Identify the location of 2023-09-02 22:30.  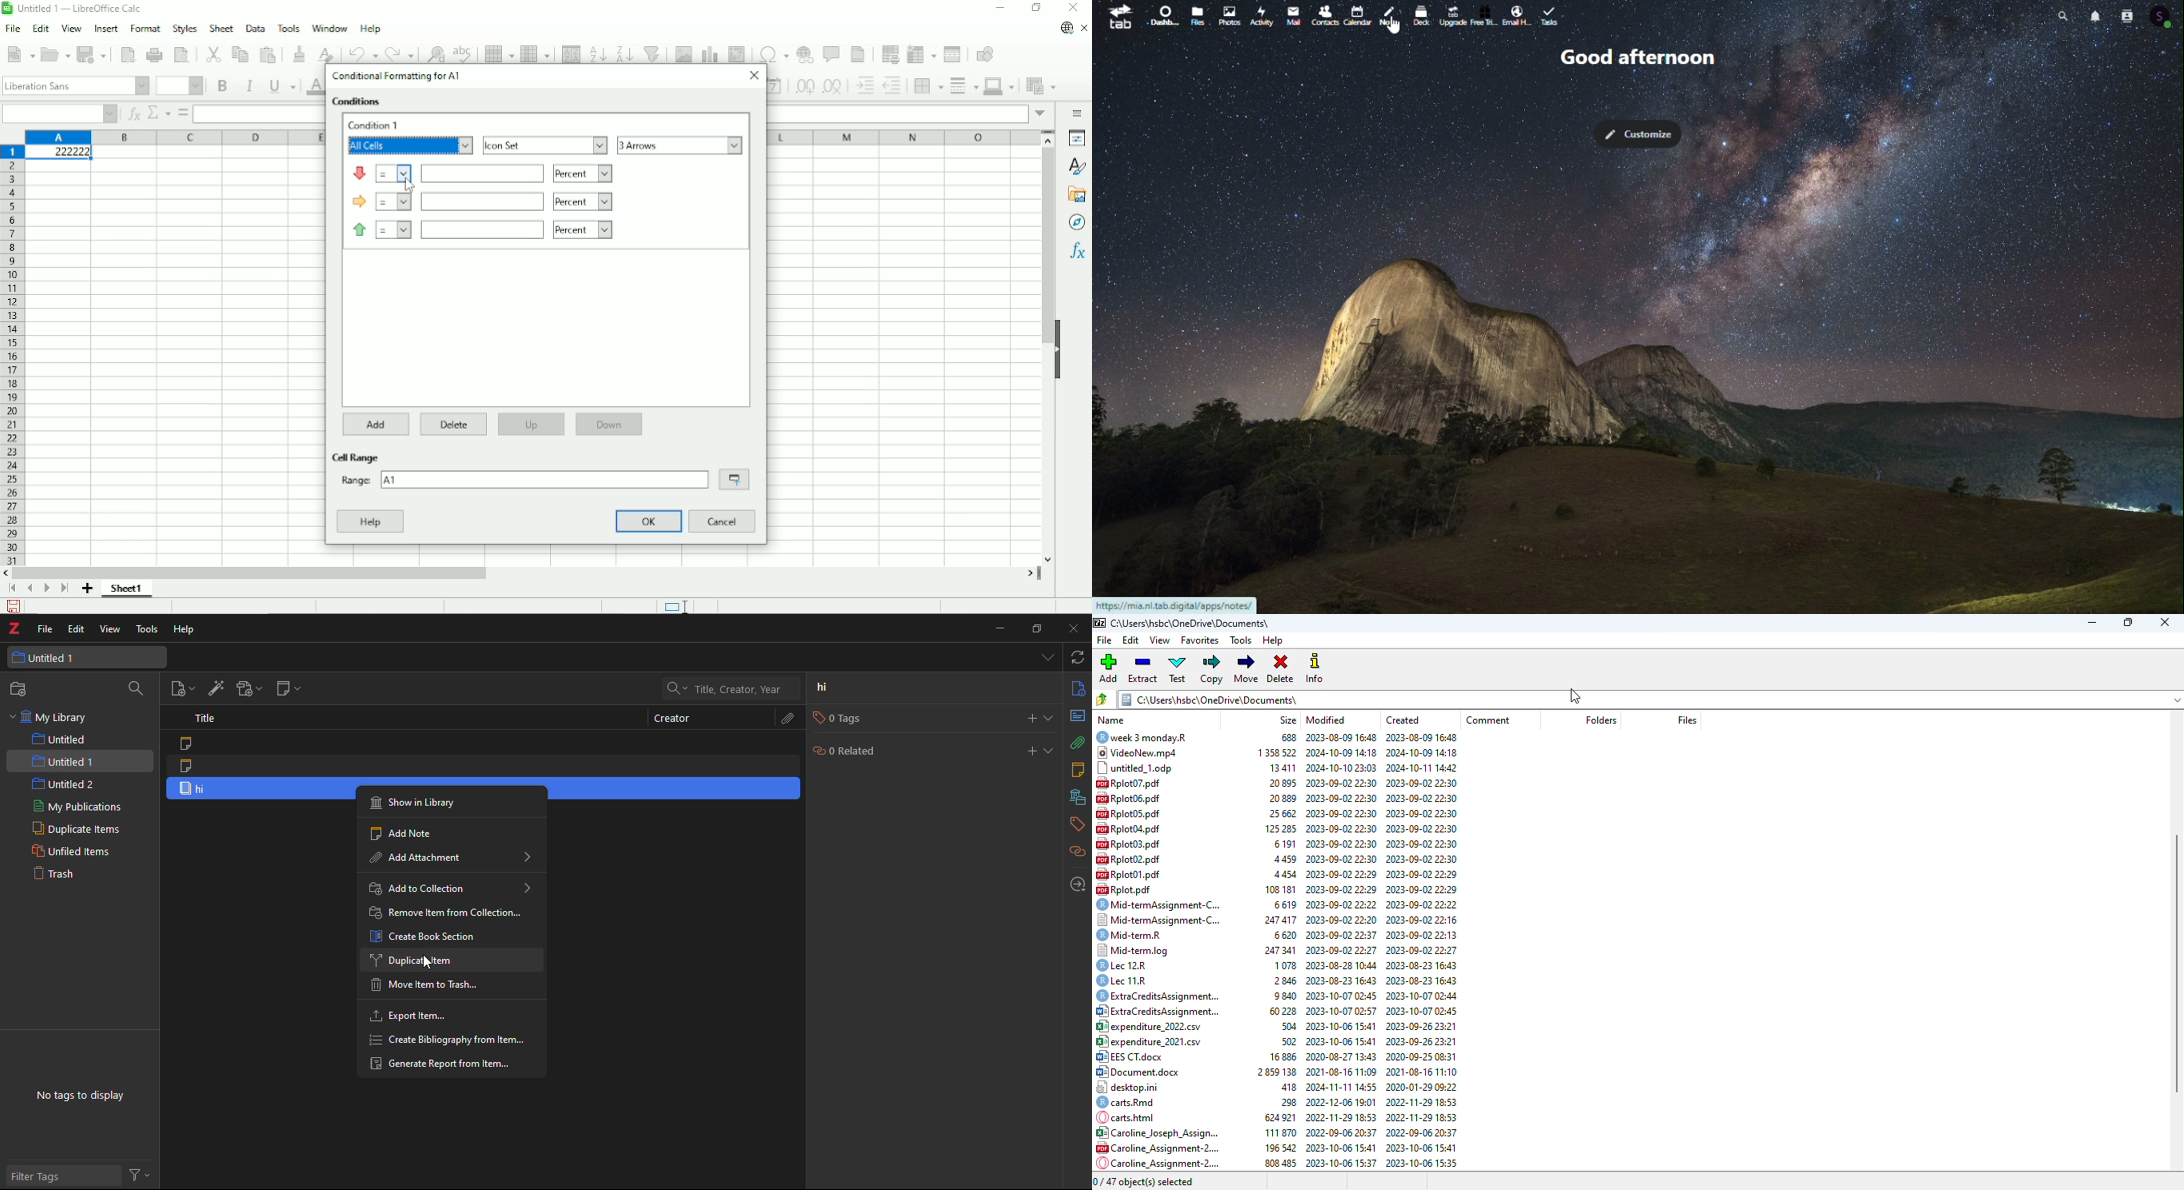
(1339, 798).